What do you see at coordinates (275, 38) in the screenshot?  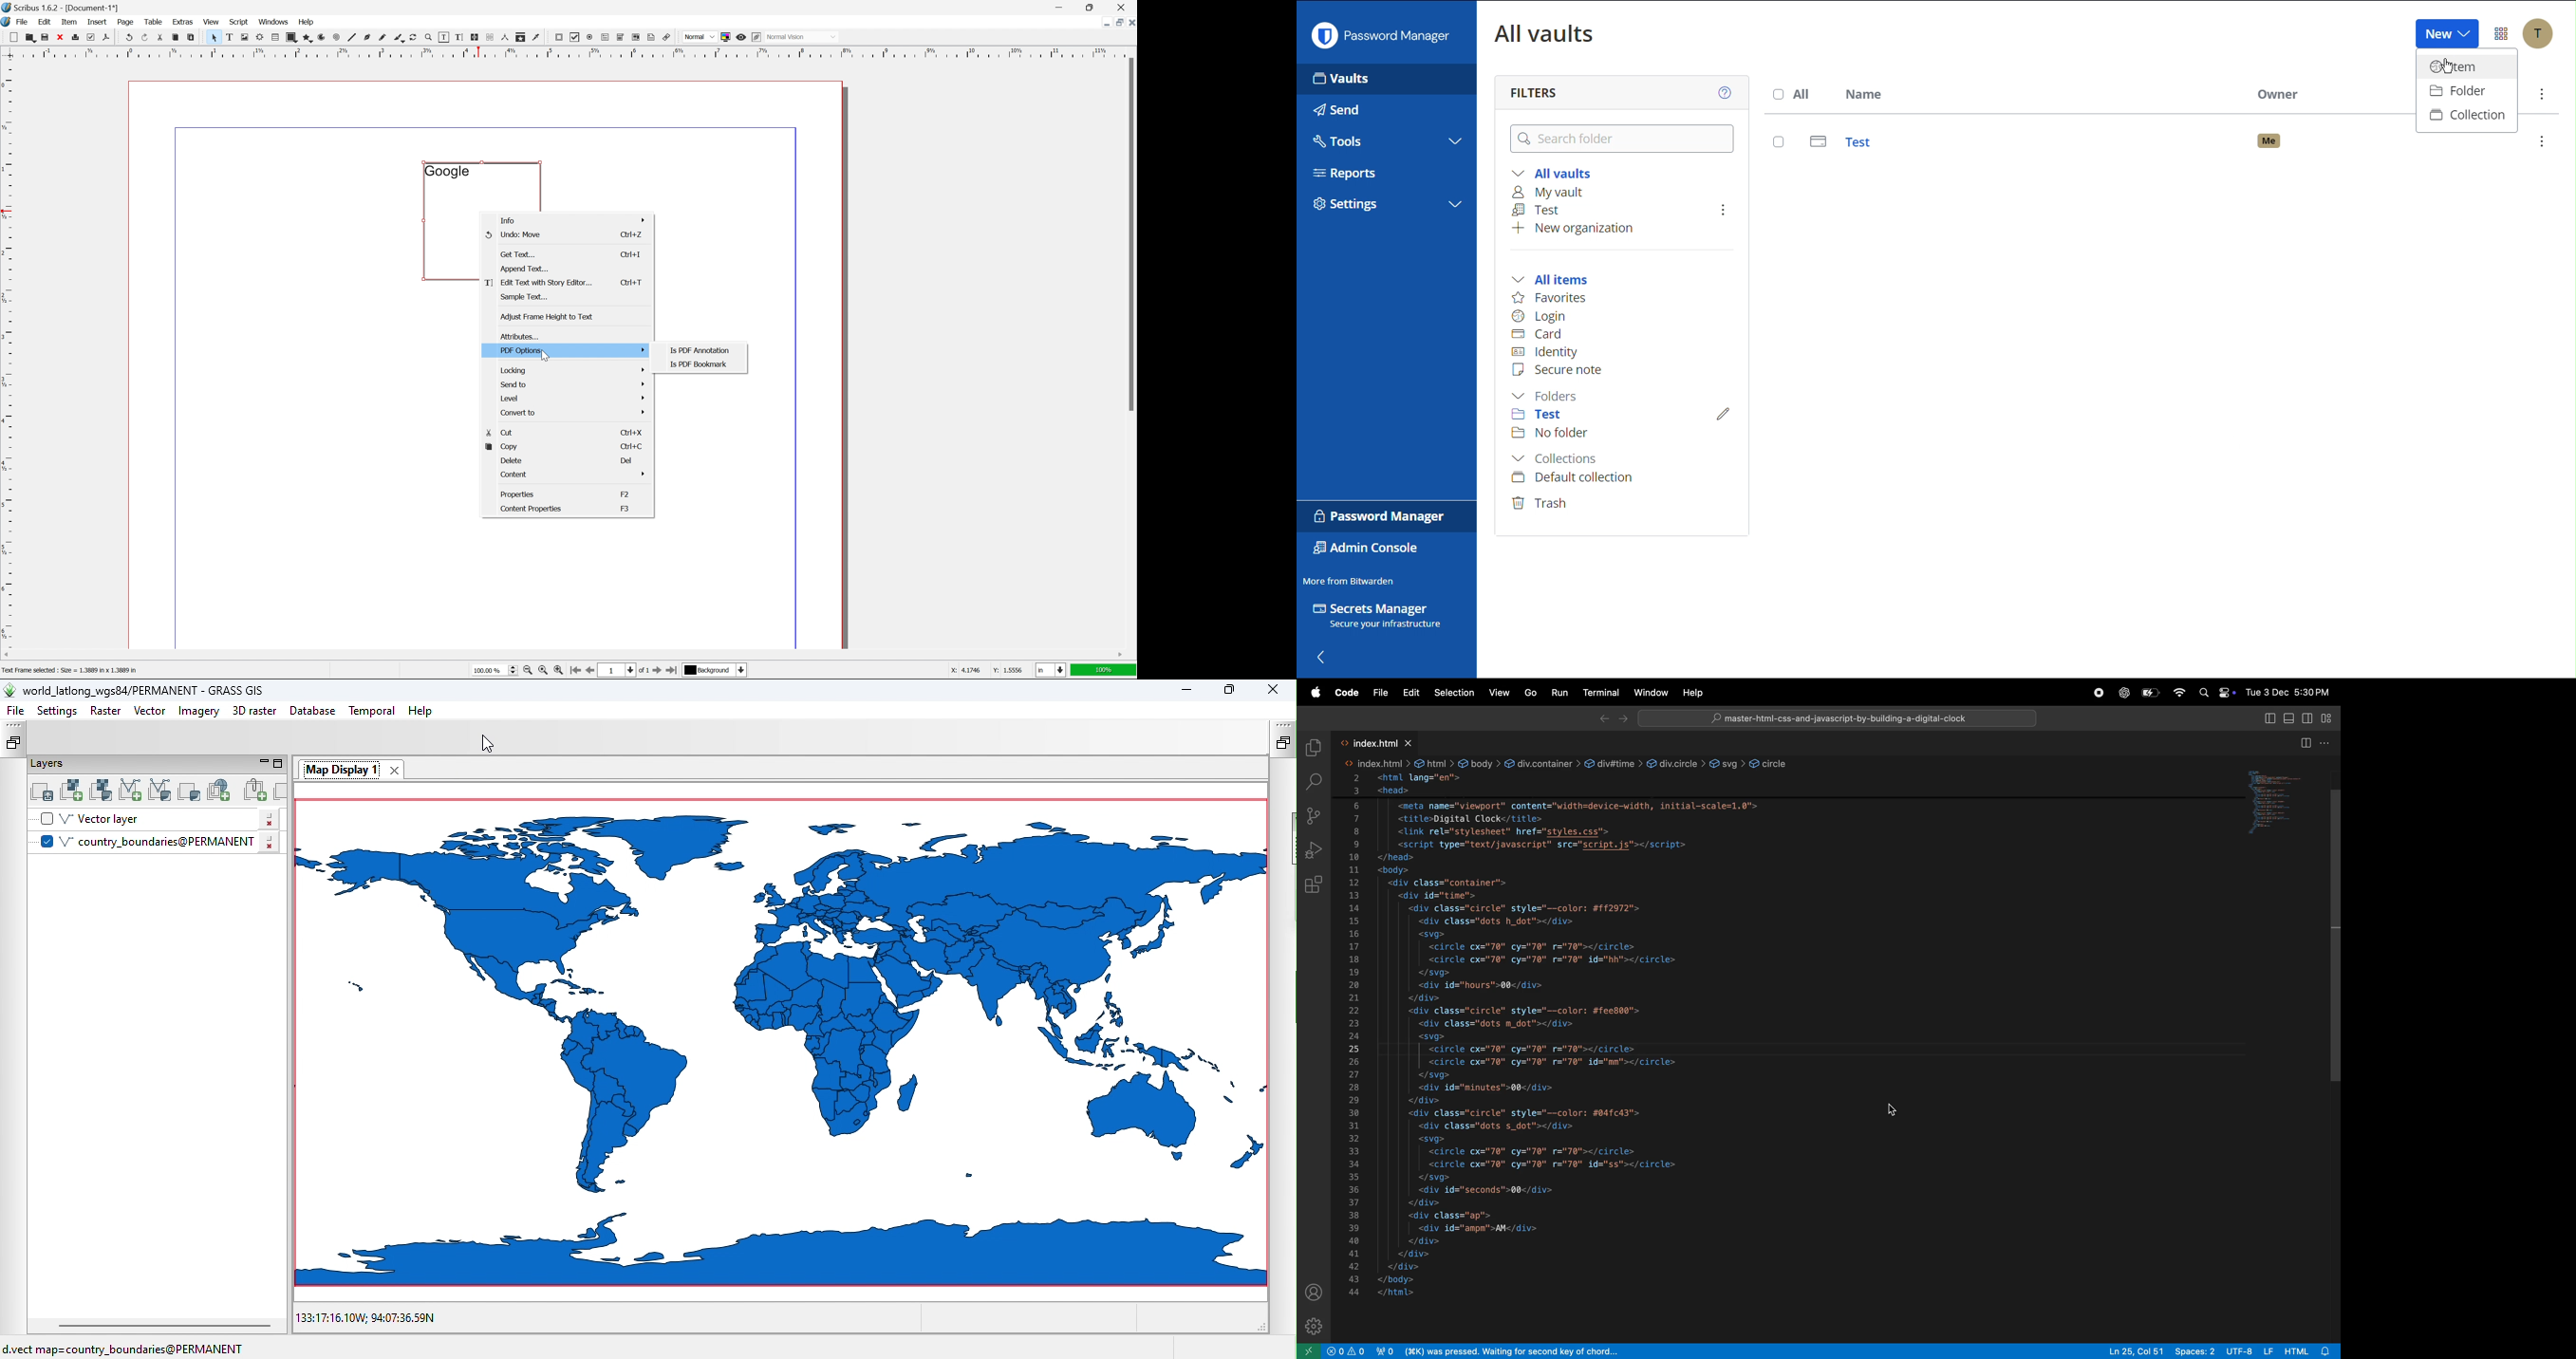 I see `table` at bounding box center [275, 38].